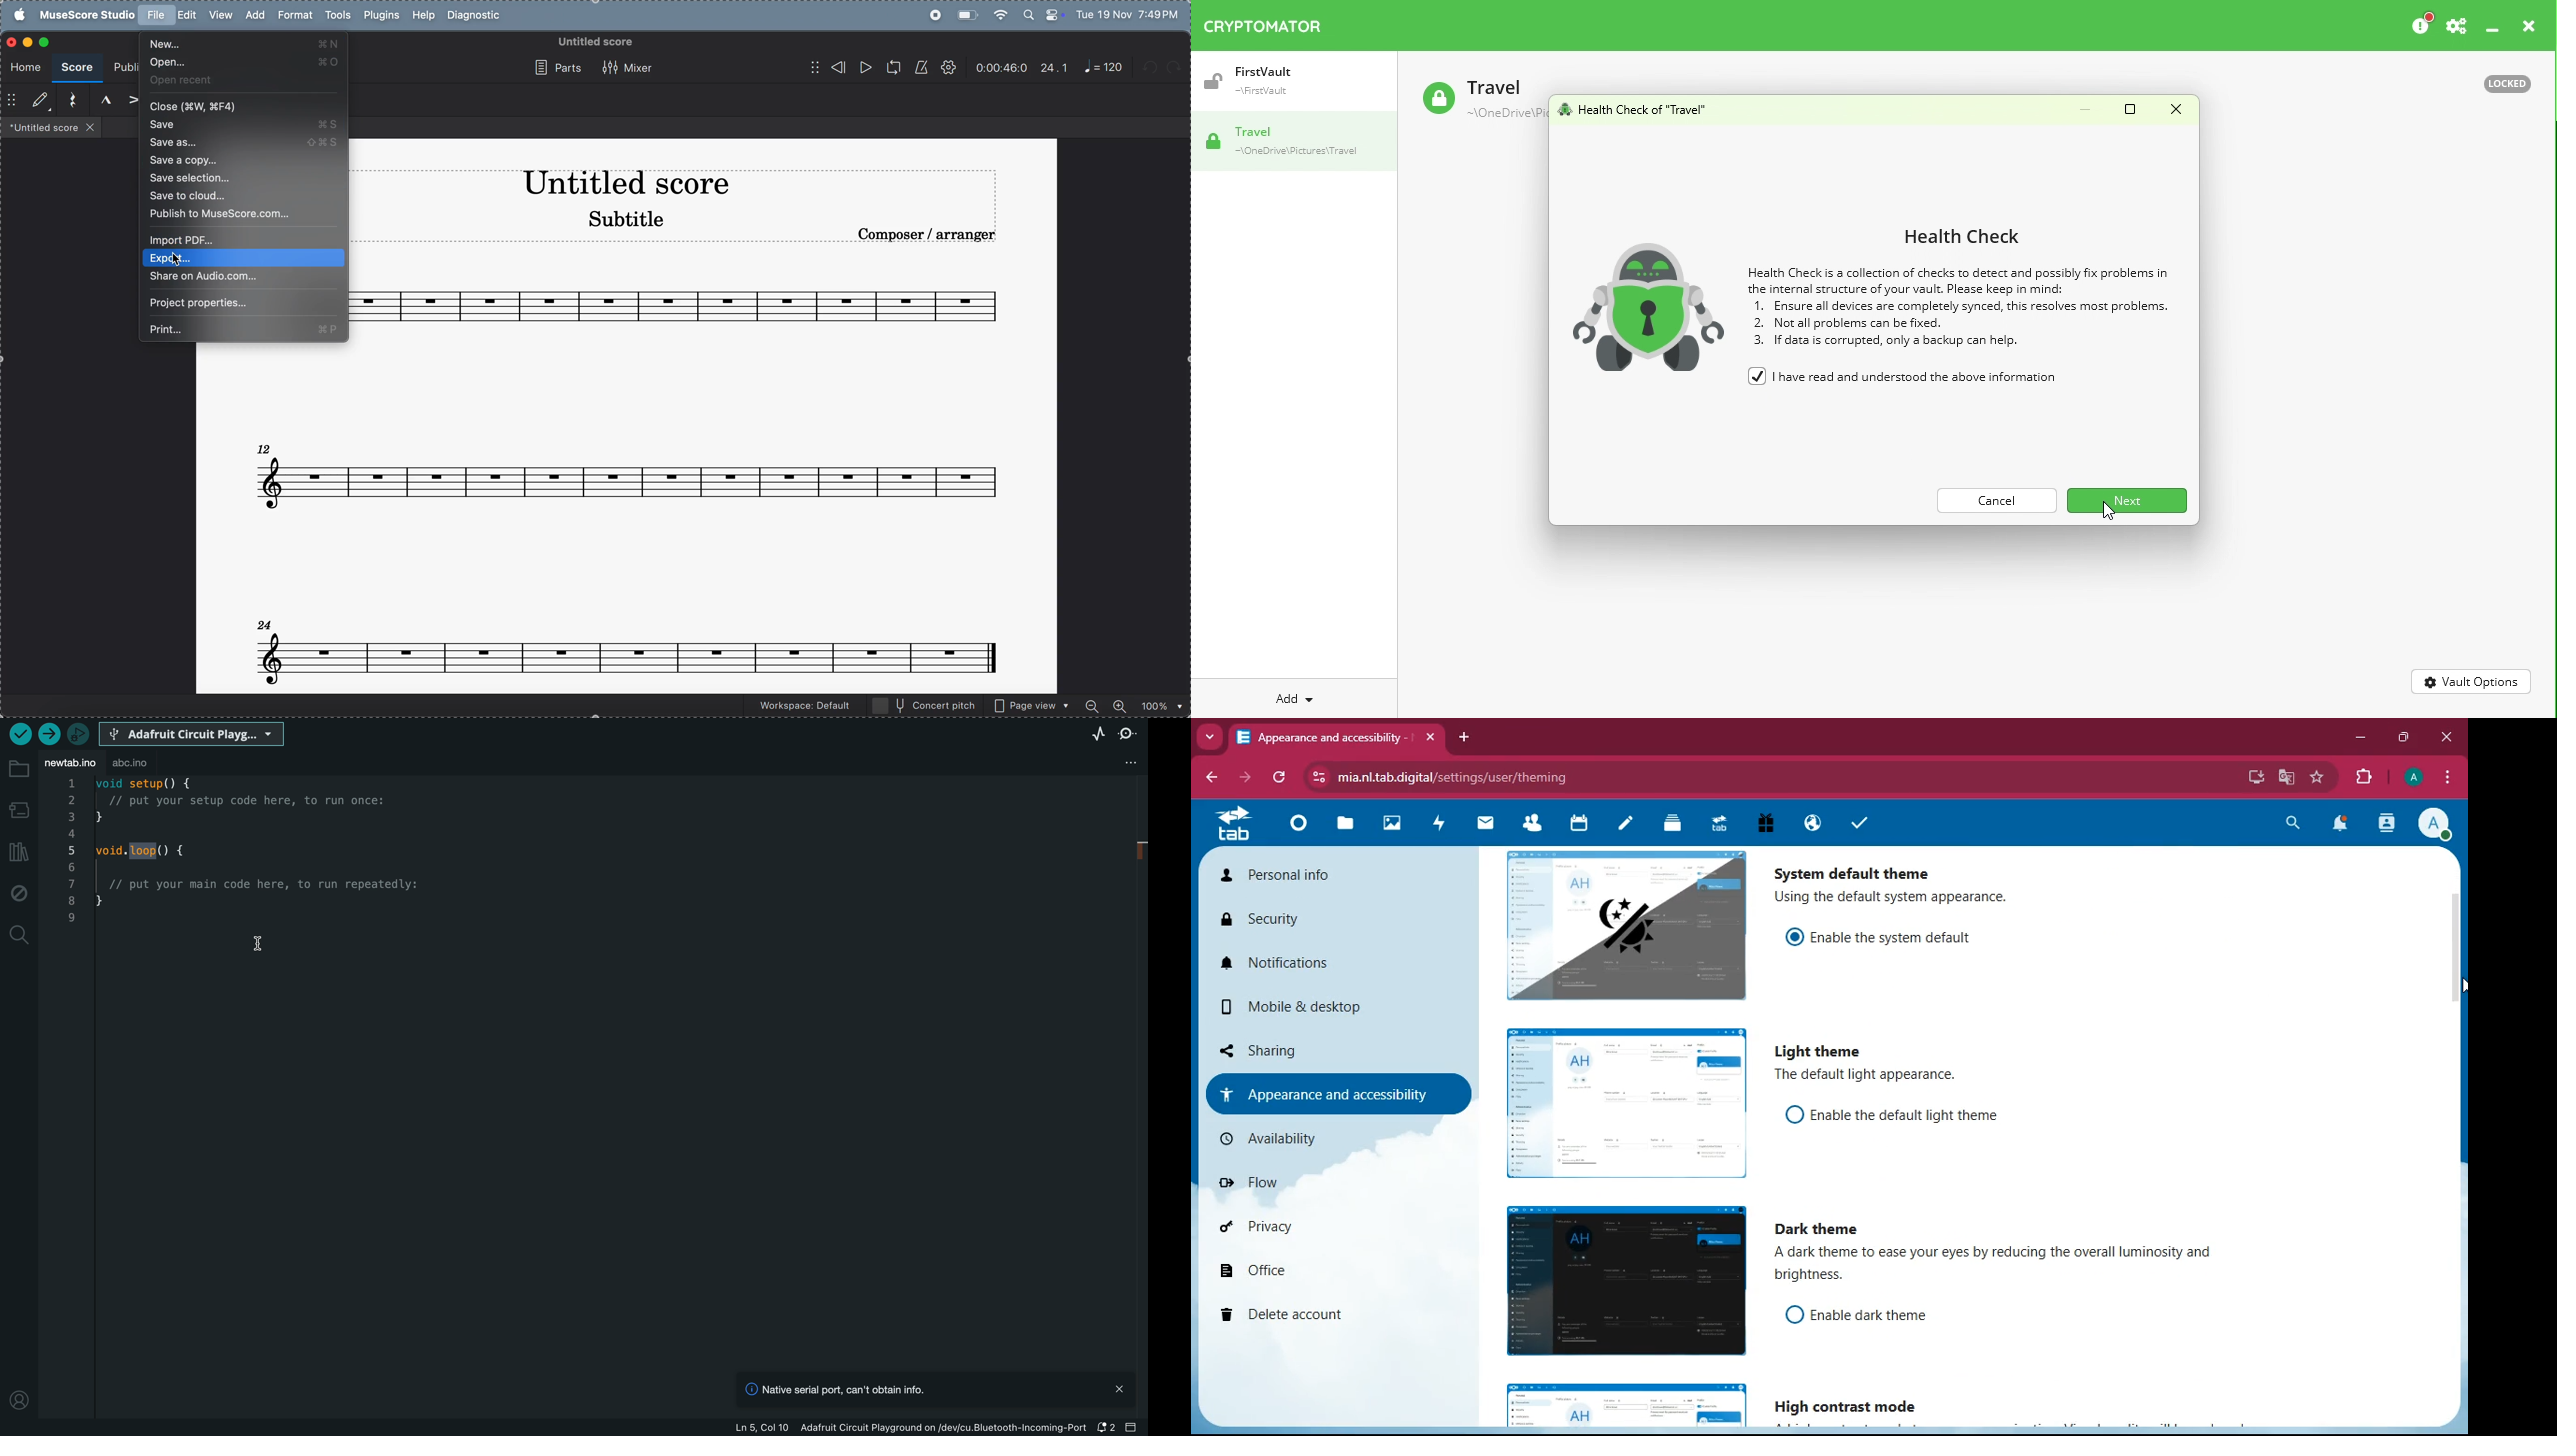 This screenshot has width=2576, height=1456. Describe the element at coordinates (1032, 705) in the screenshot. I see `page view` at that location.